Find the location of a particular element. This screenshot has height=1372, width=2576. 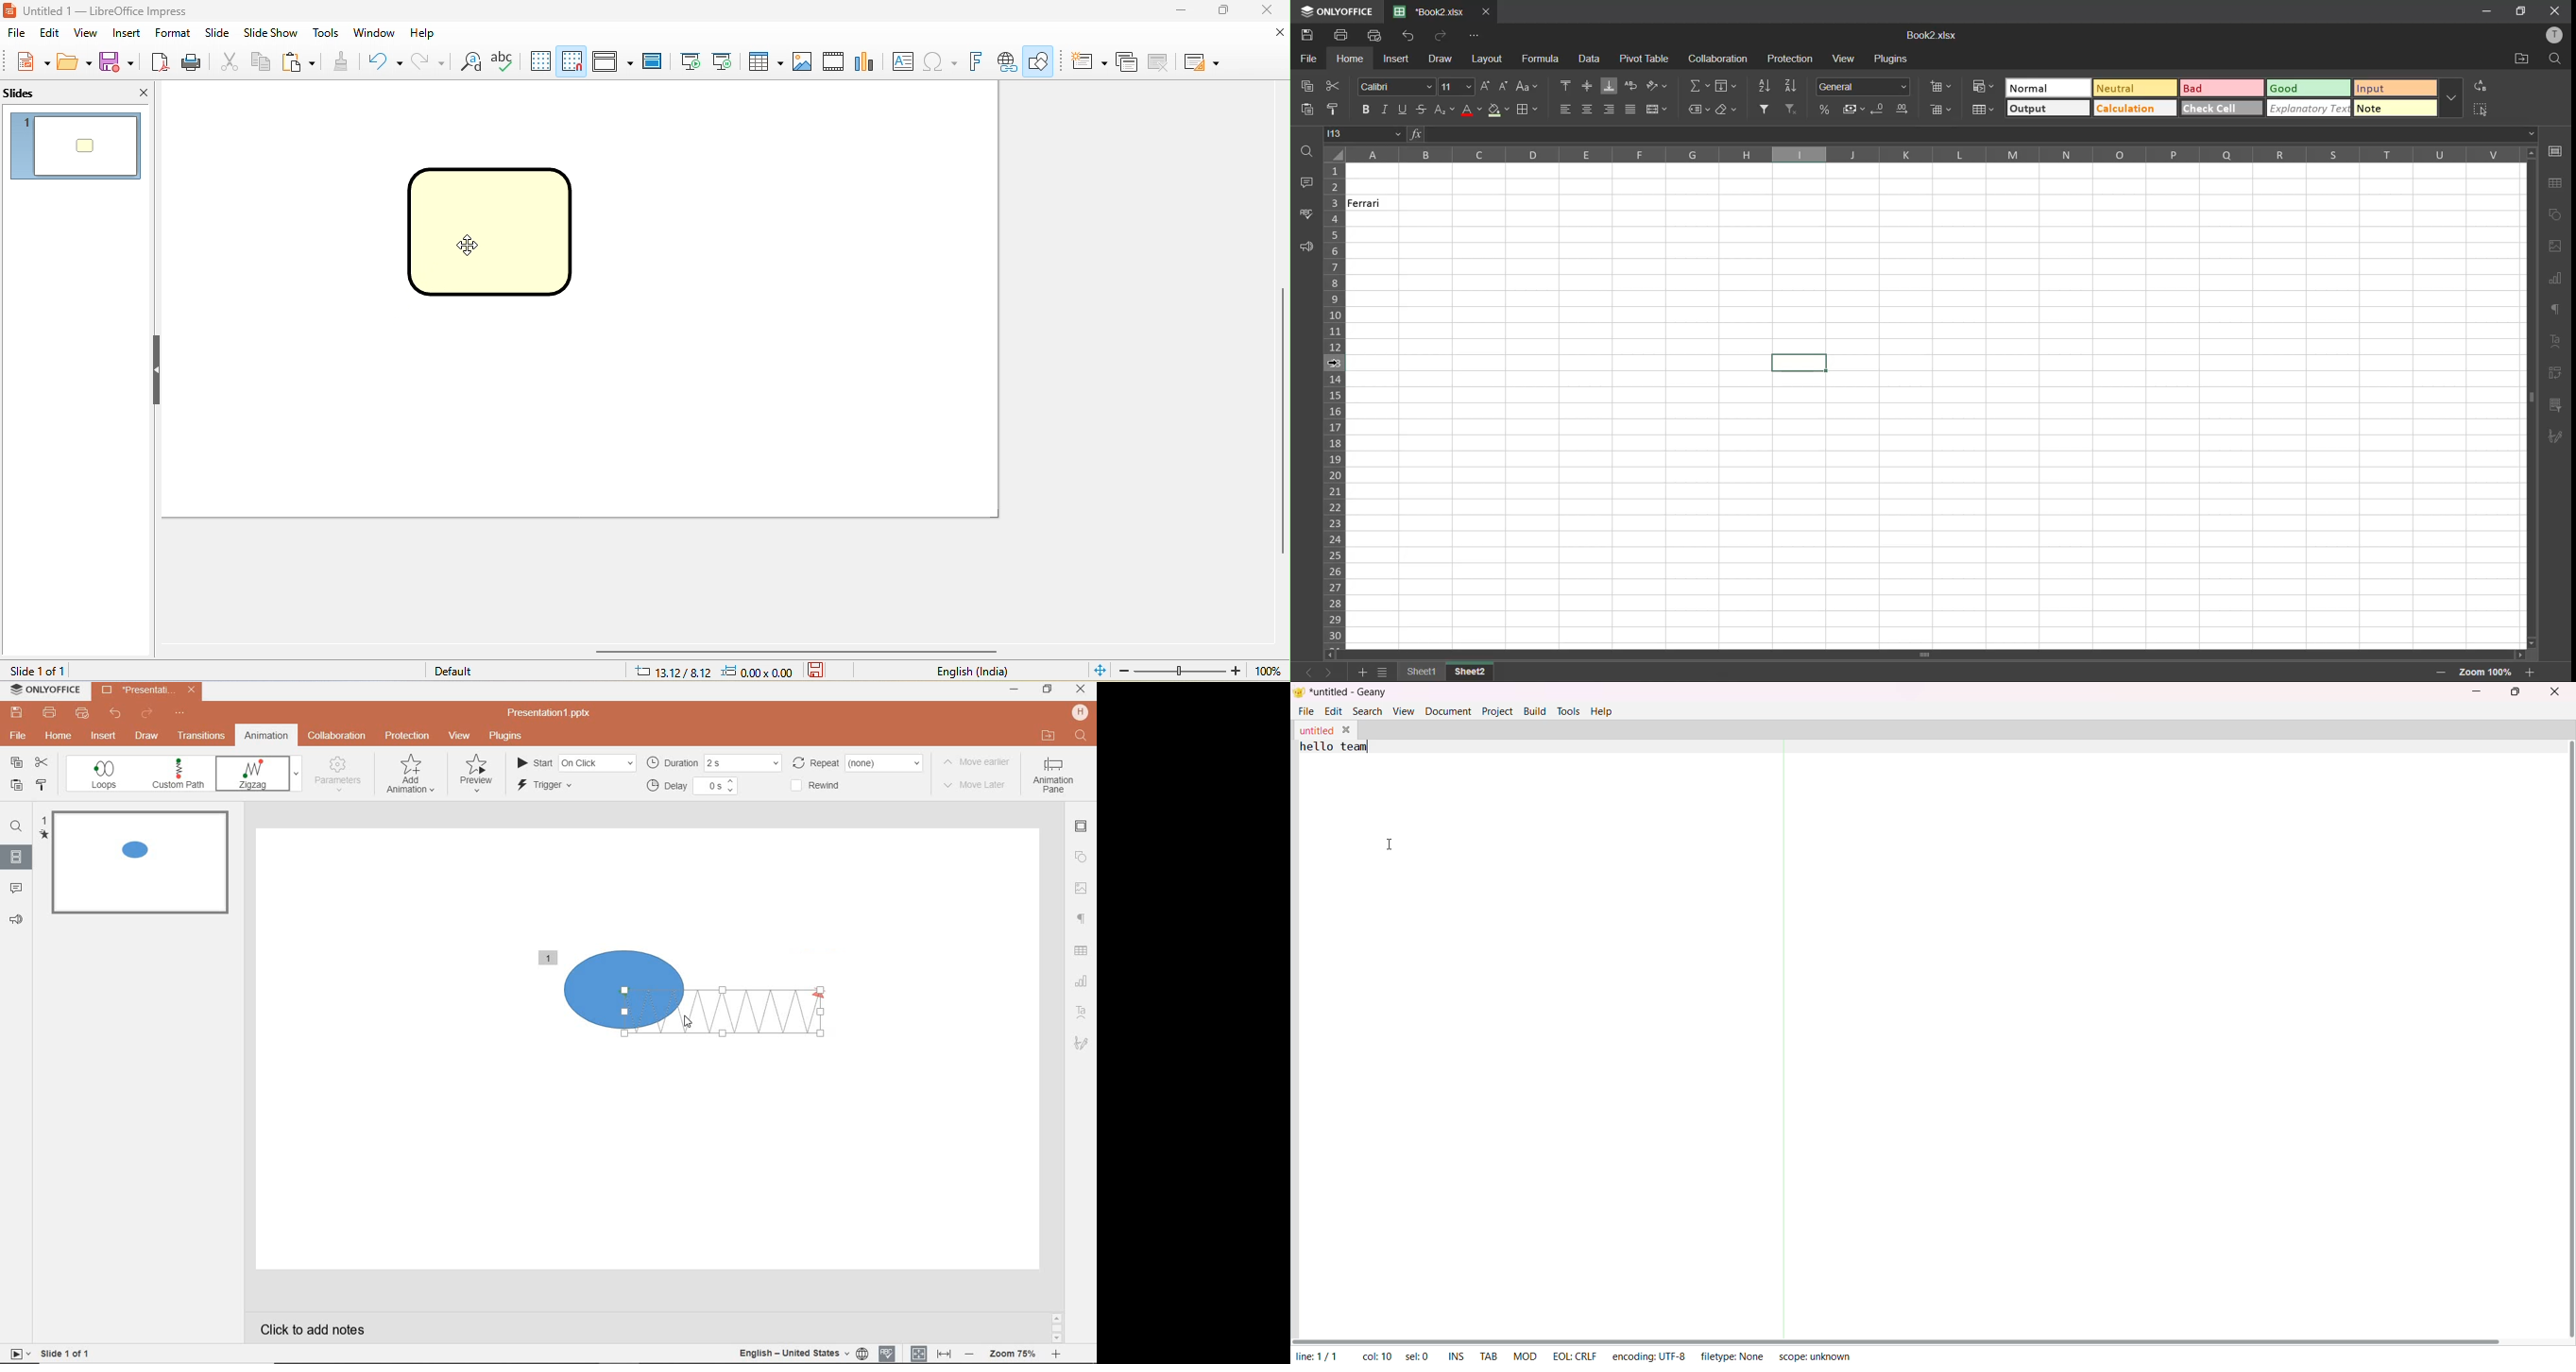

sort ascending is located at coordinates (1768, 85).